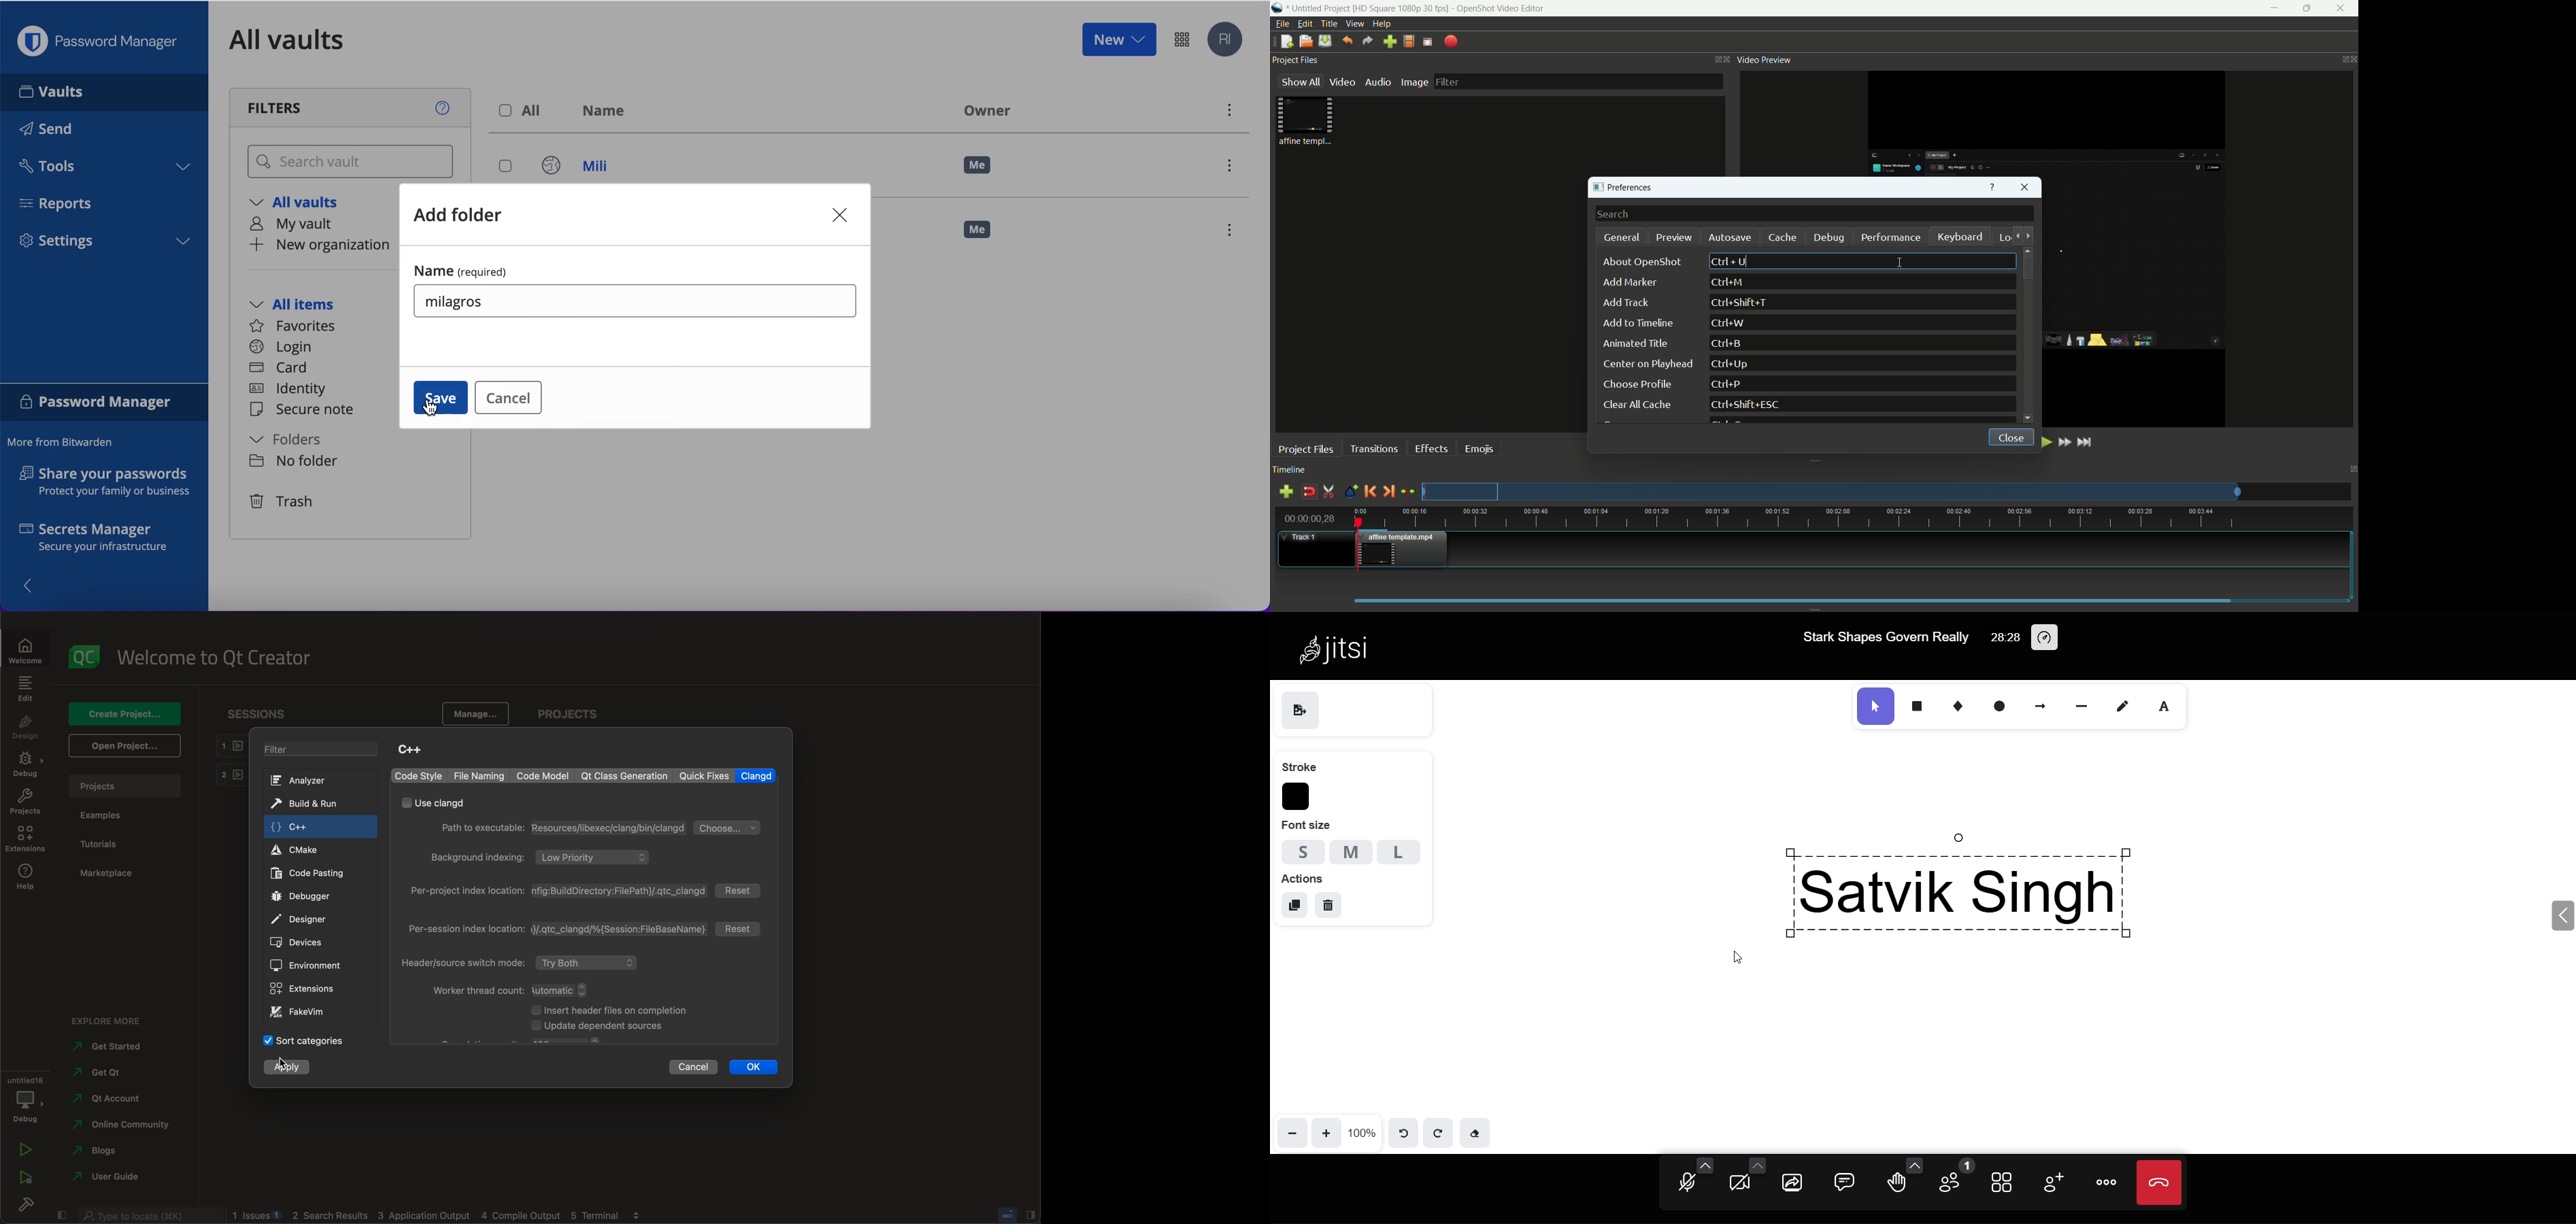 This screenshot has width=2576, height=1232. Describe the element at coordinates (102, 41) in the screenshot. I see `password manager` at that location.